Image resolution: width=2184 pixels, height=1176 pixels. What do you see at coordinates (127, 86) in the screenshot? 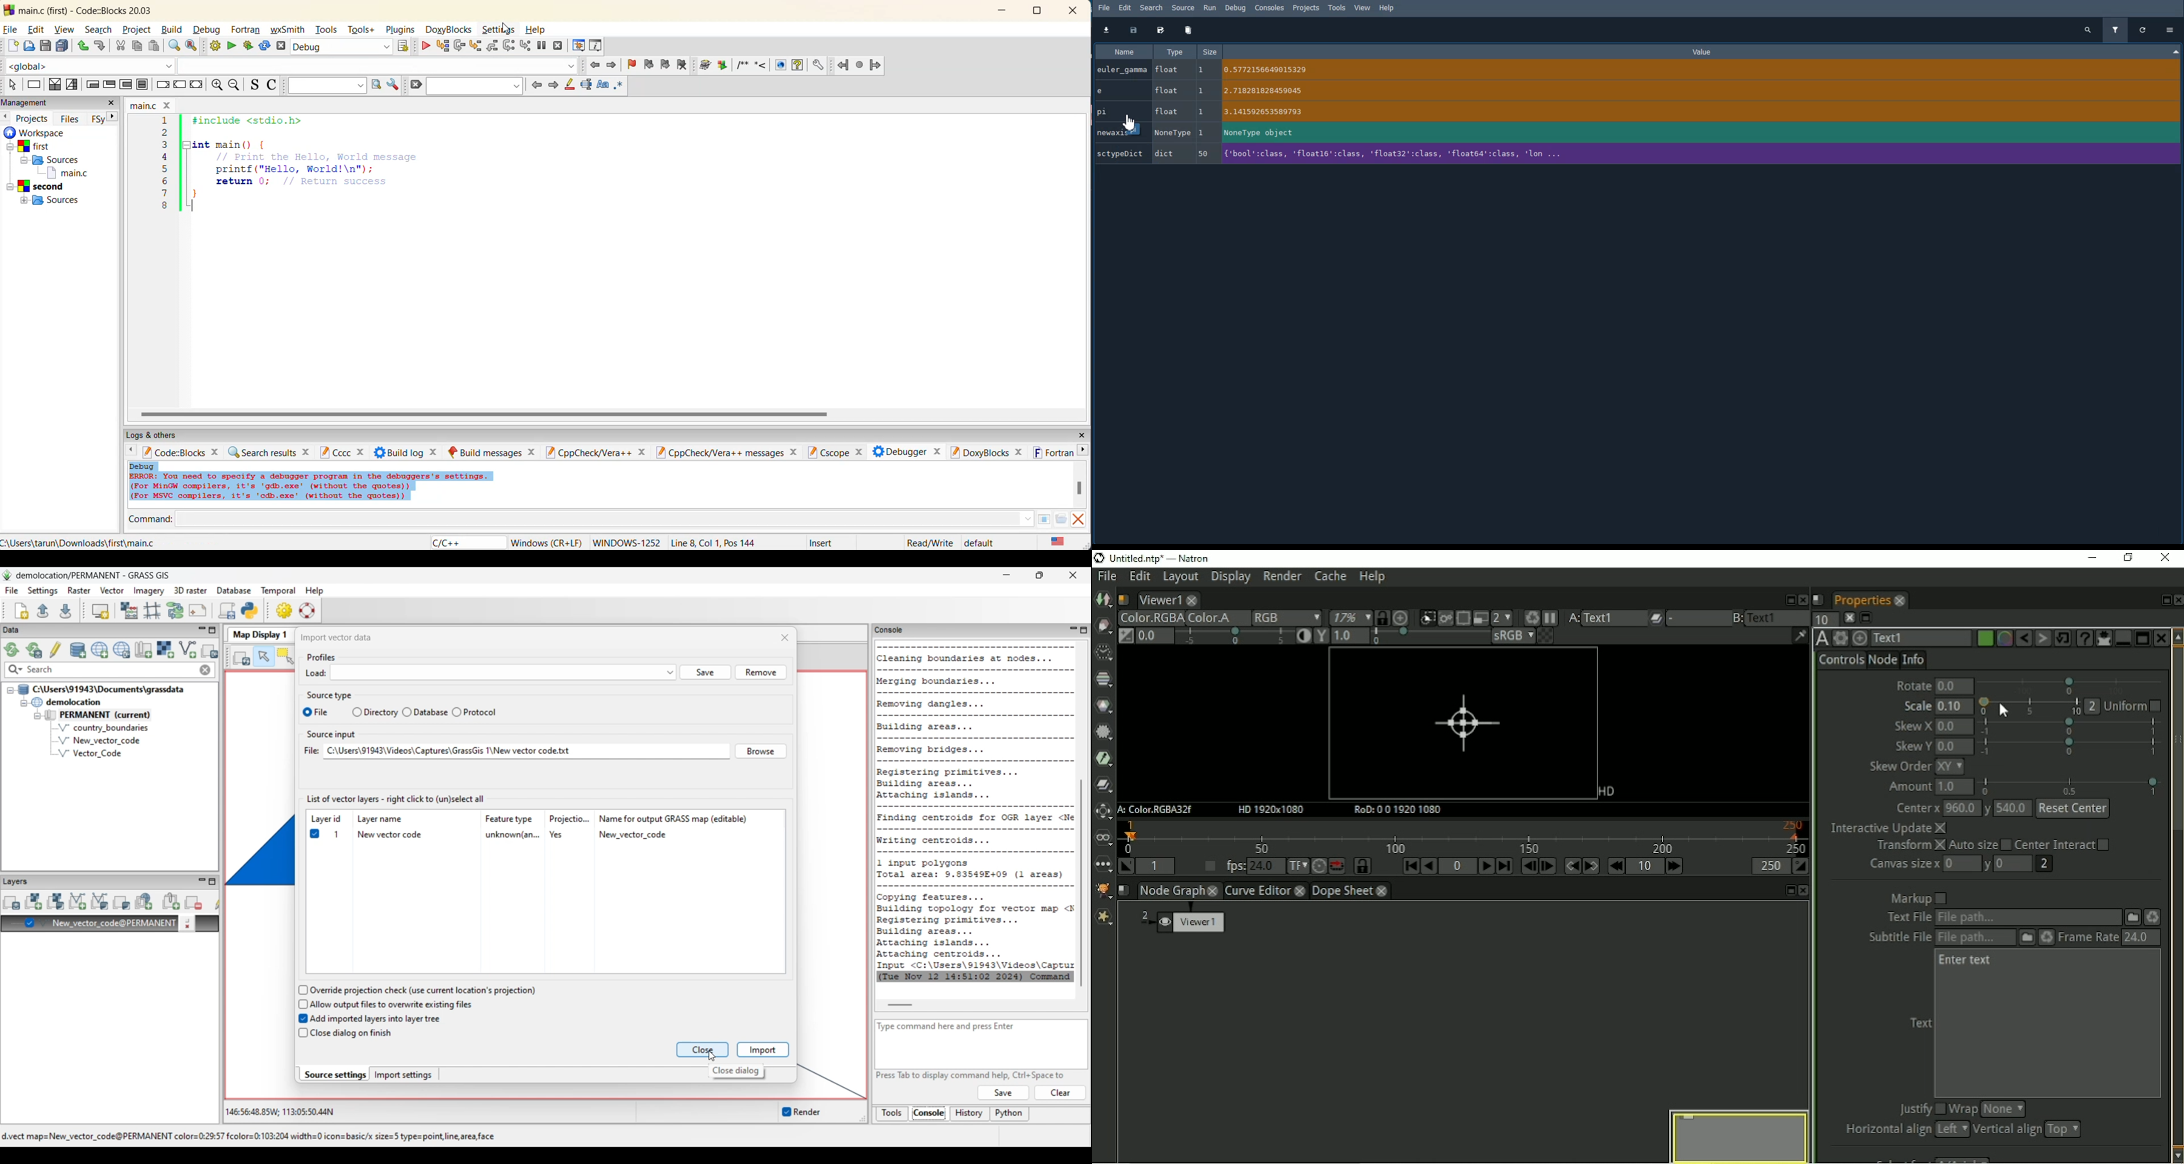
I see `counting loop` at bounding box center [127, 86].